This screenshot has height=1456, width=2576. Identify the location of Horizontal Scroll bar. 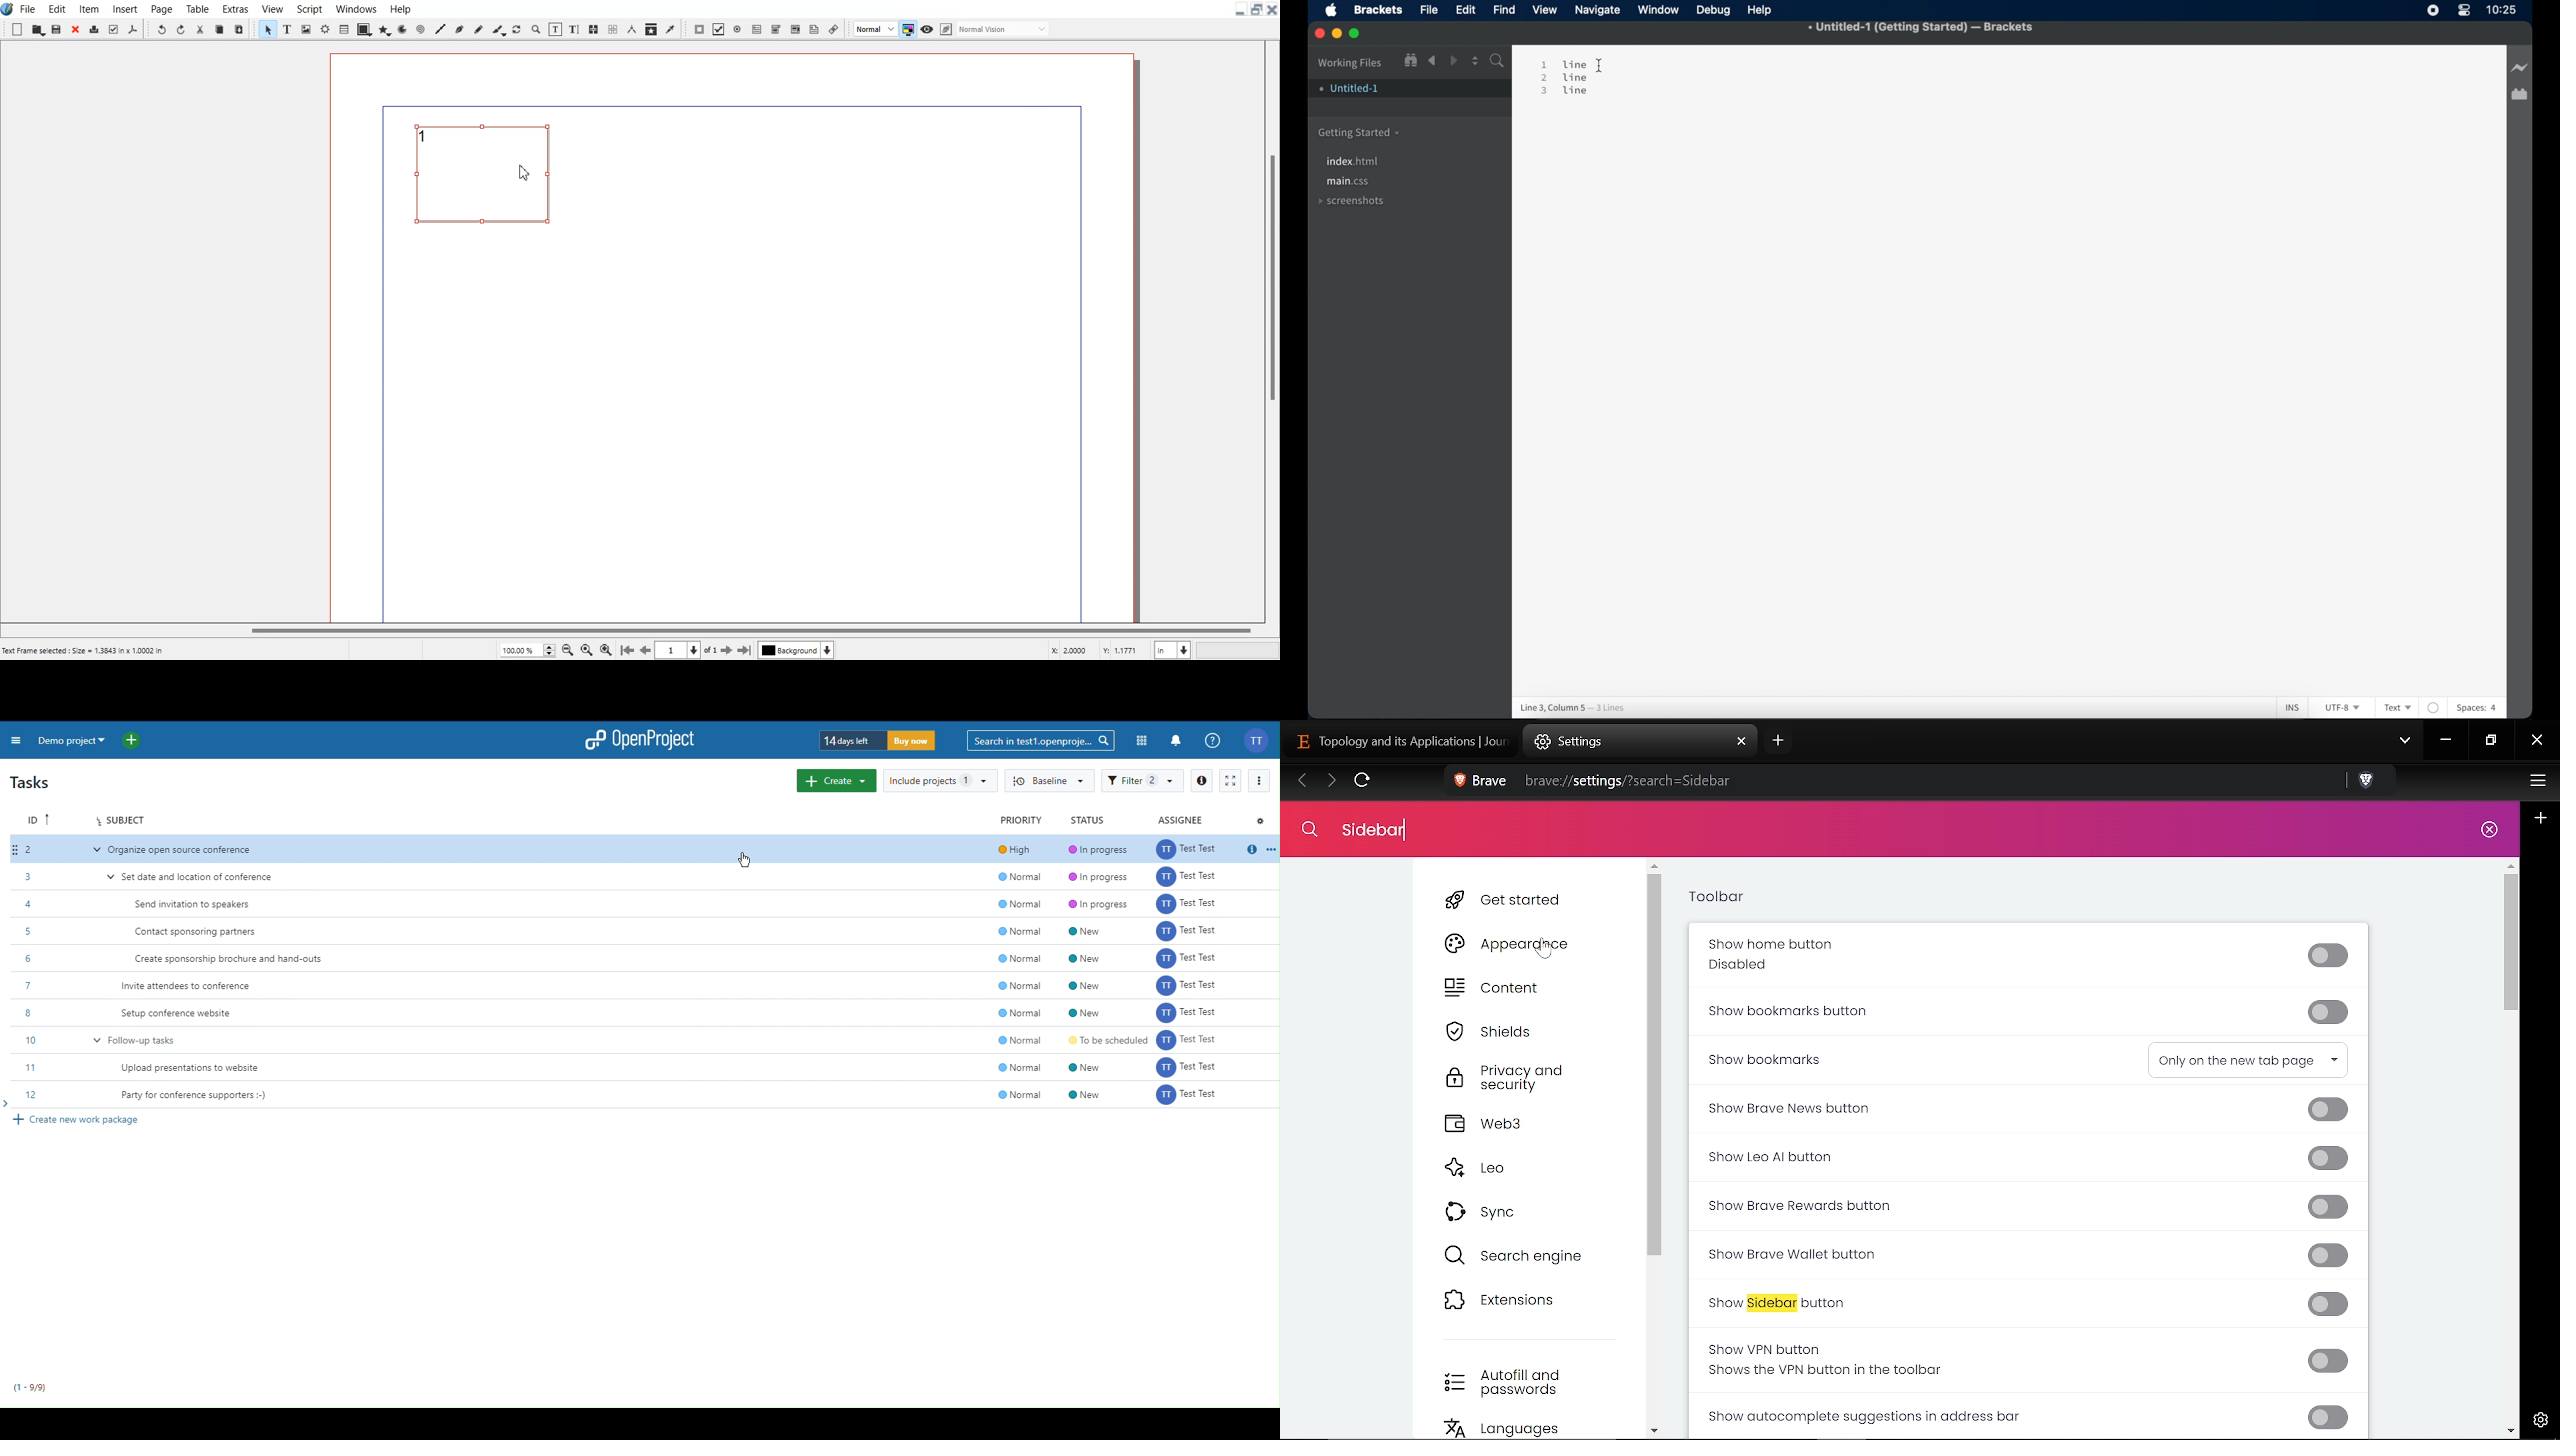
(629, 631).